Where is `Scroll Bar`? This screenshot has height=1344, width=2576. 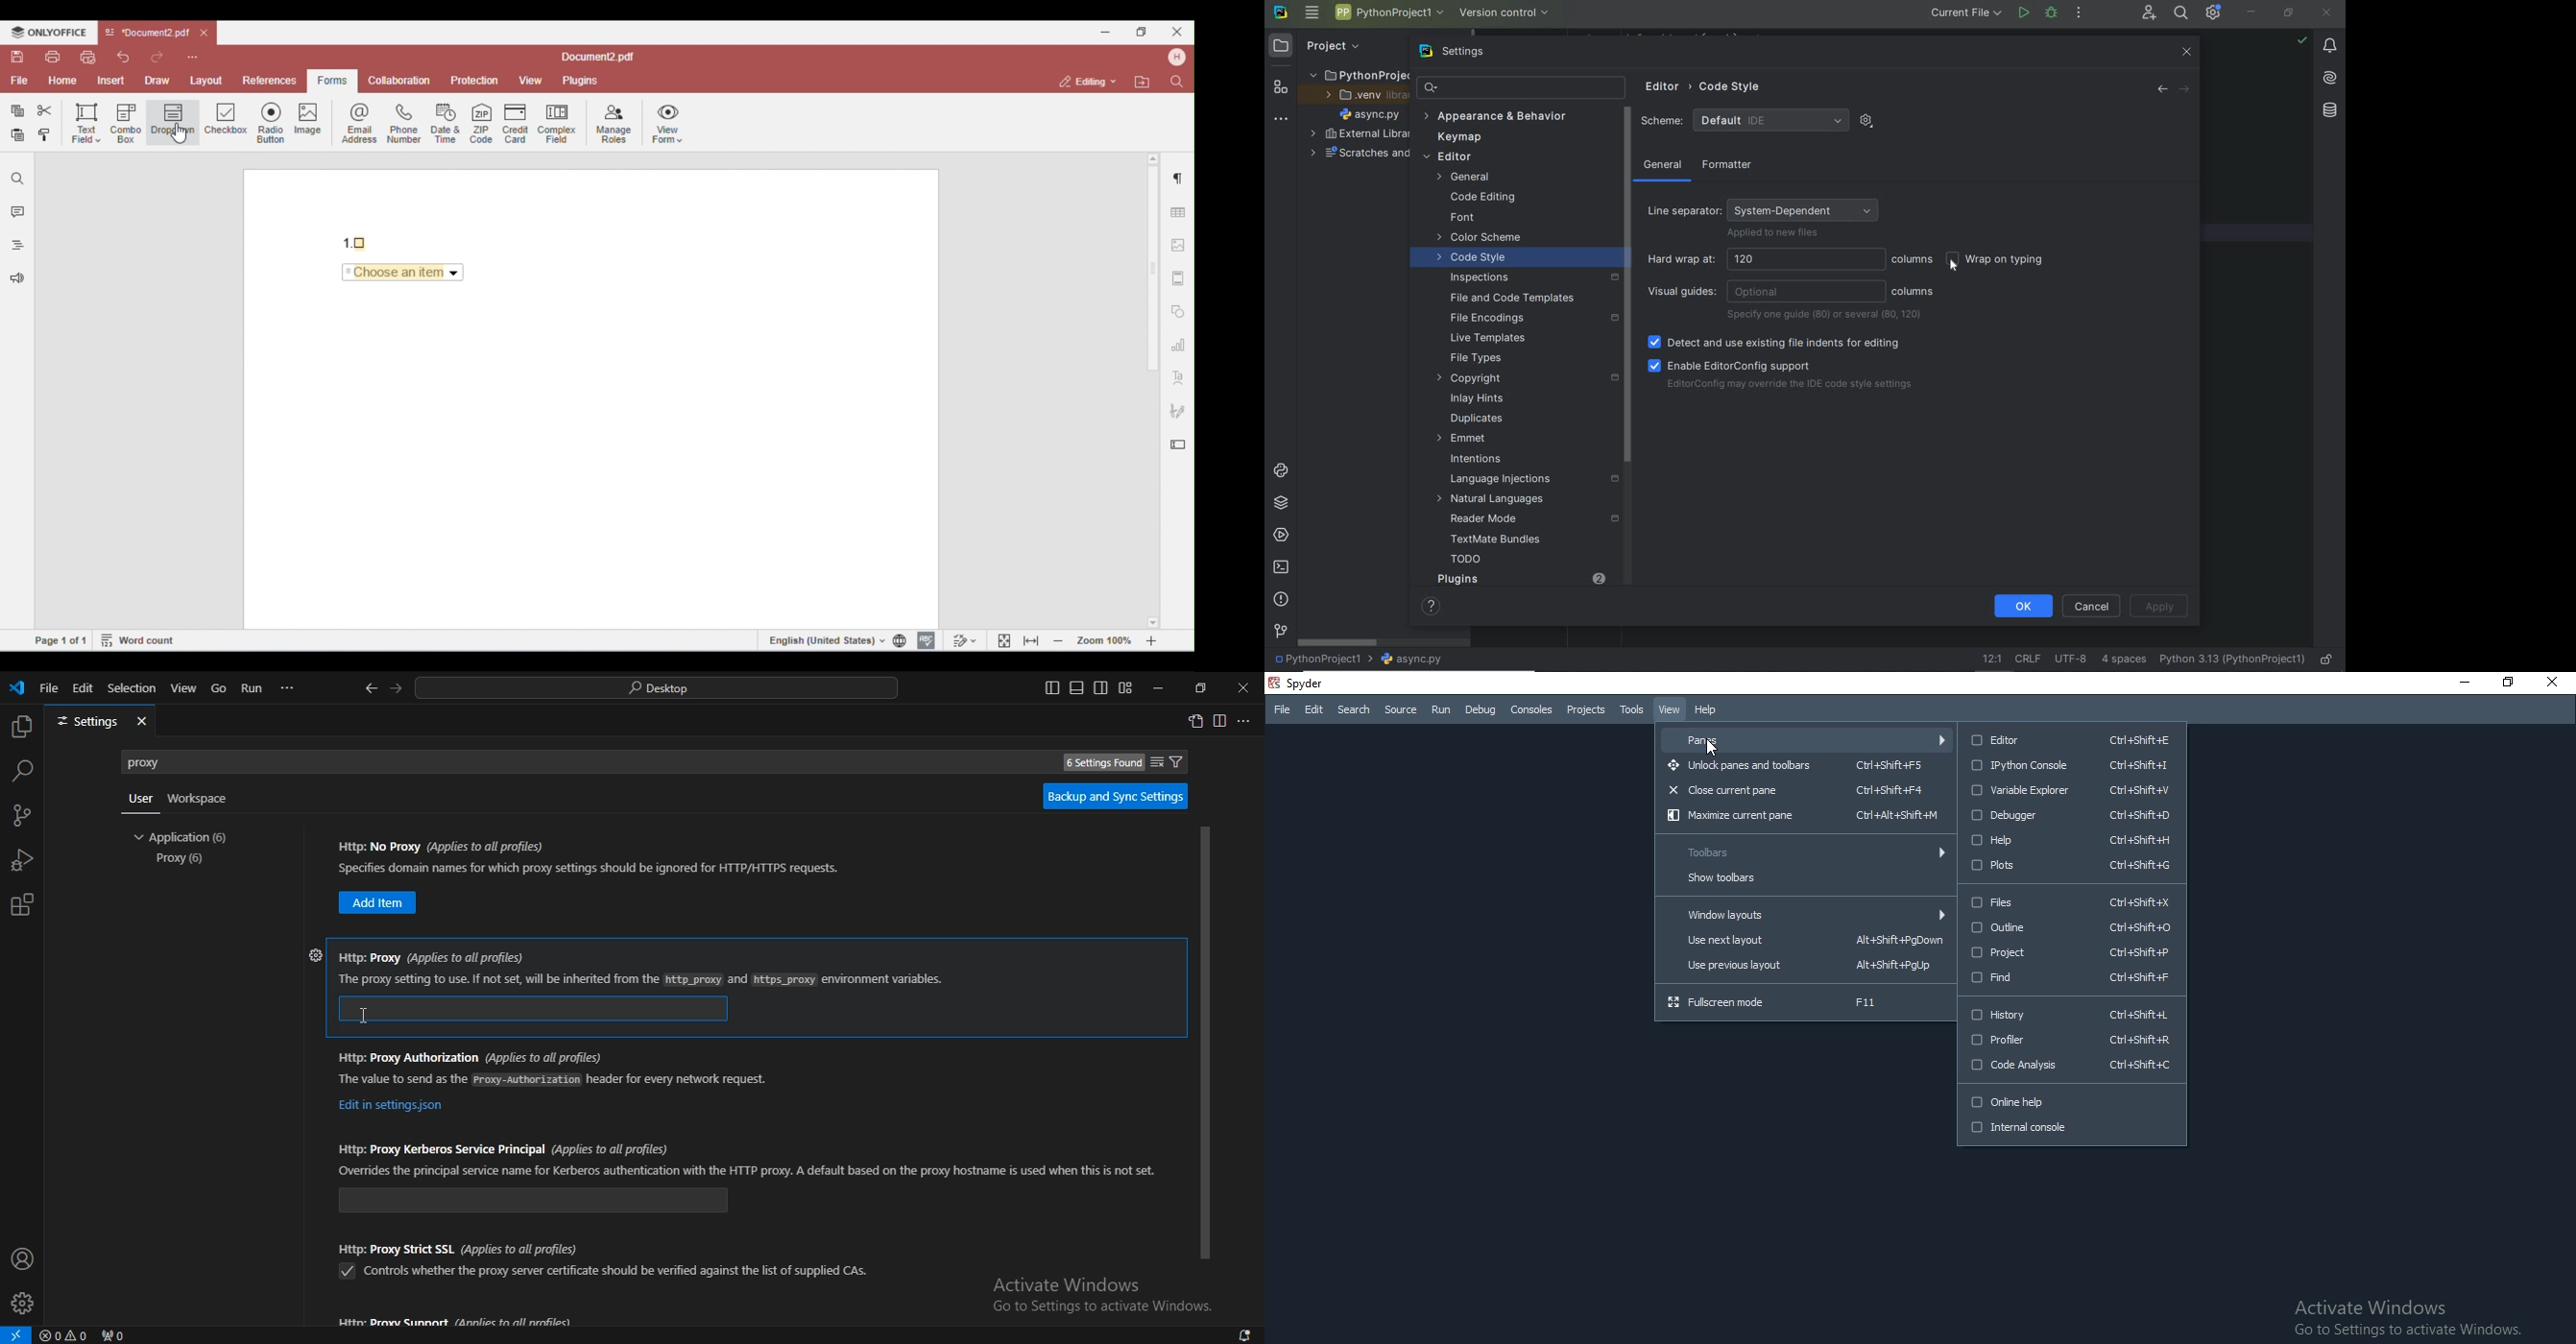
Scroll Bar is located at coordinates (1627, 286).